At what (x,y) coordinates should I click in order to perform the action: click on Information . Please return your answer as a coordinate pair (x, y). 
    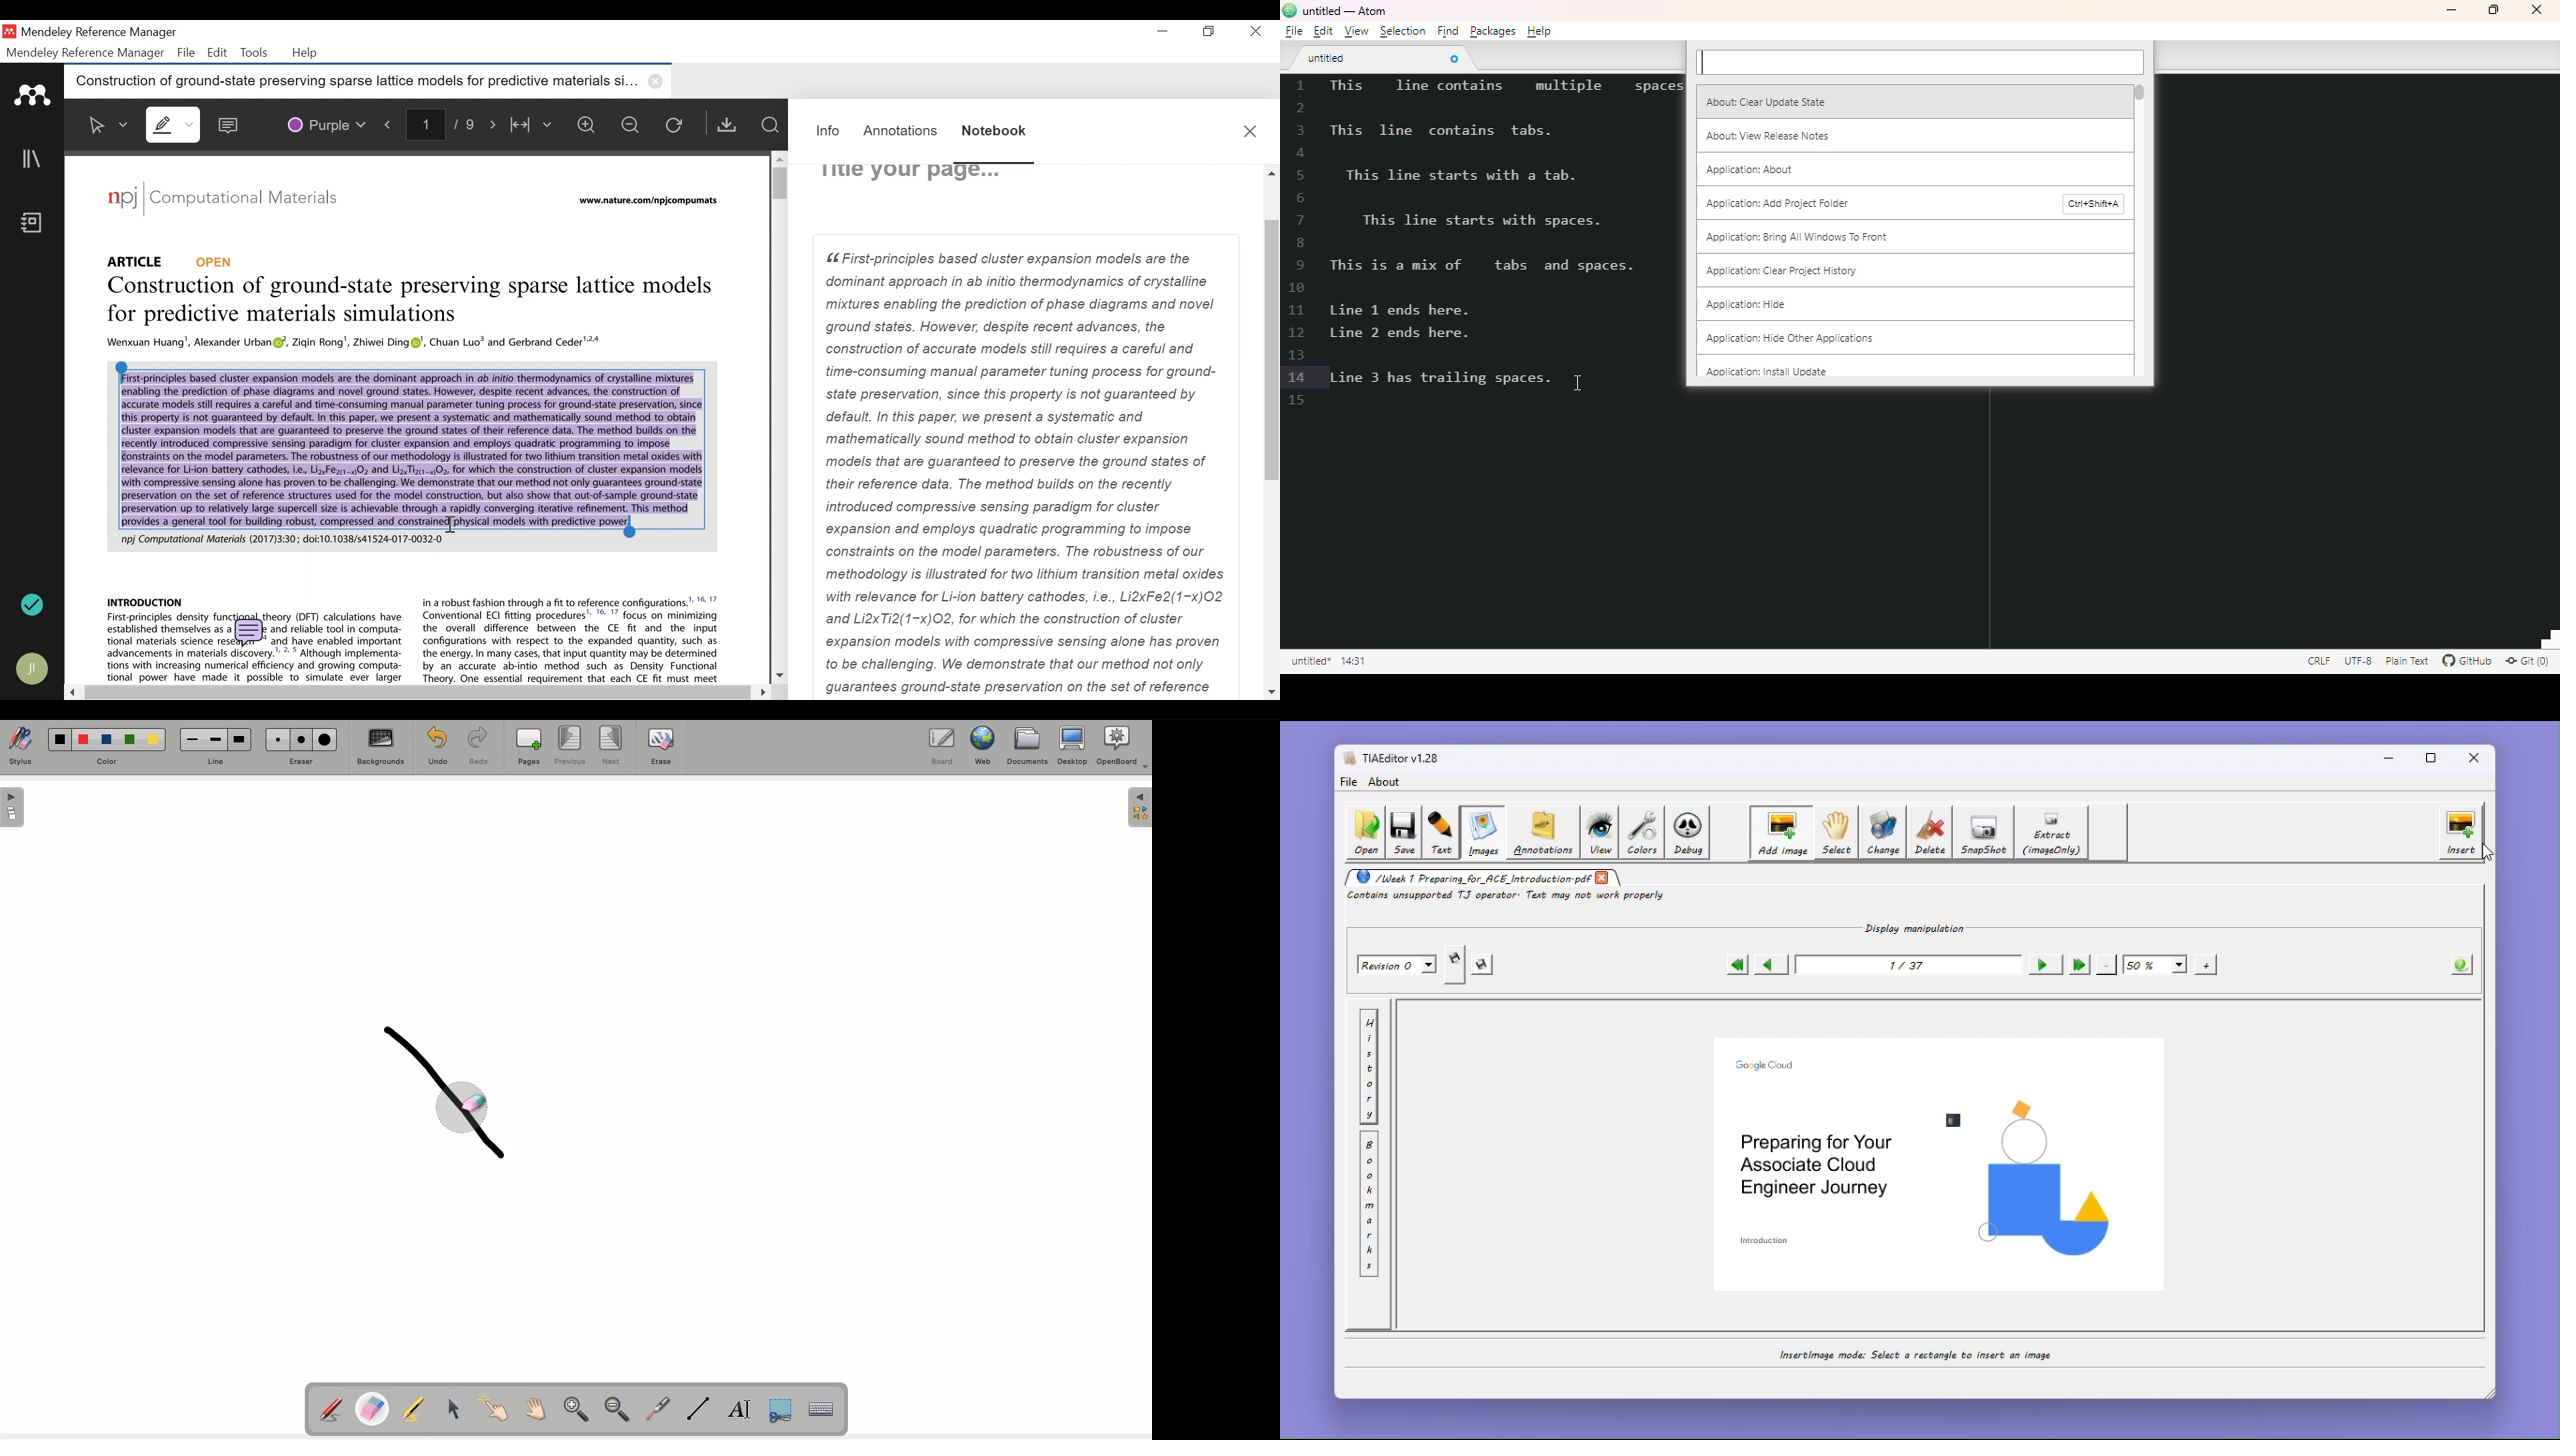
    Looking at the image, I should click on (829, 131).